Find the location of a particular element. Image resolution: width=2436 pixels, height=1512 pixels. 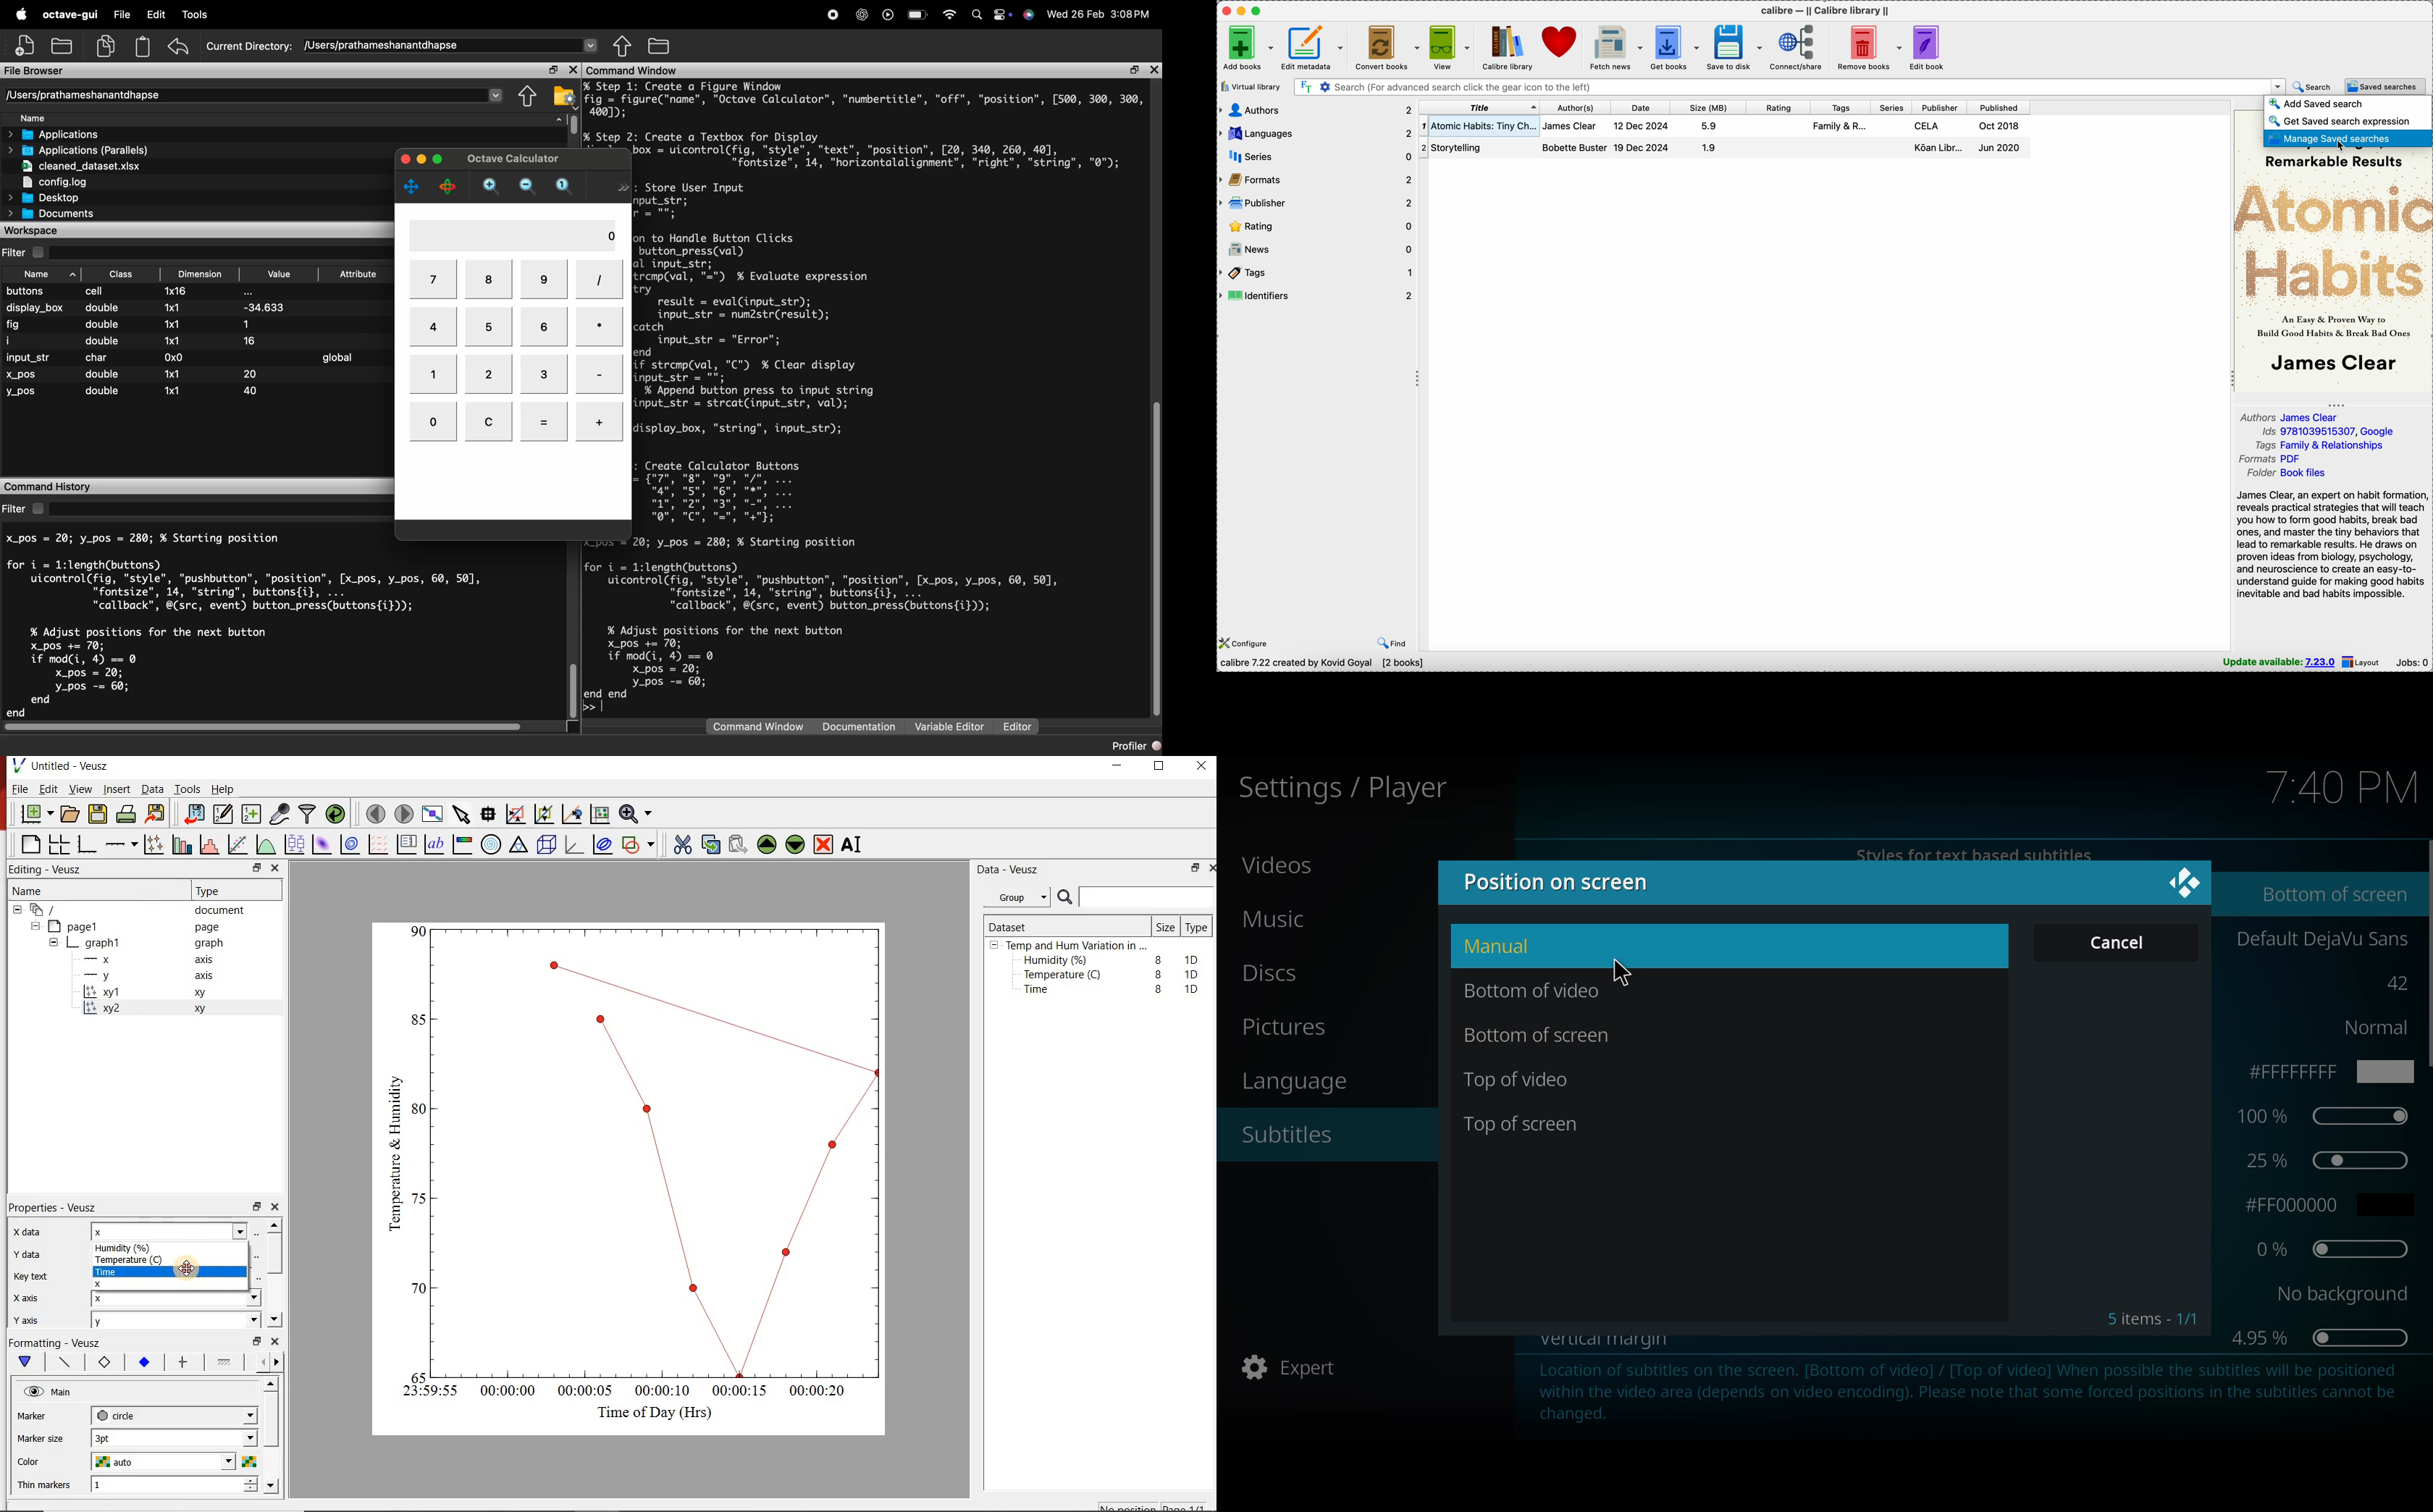

3:08PM is located at coordinates (1129, 15).